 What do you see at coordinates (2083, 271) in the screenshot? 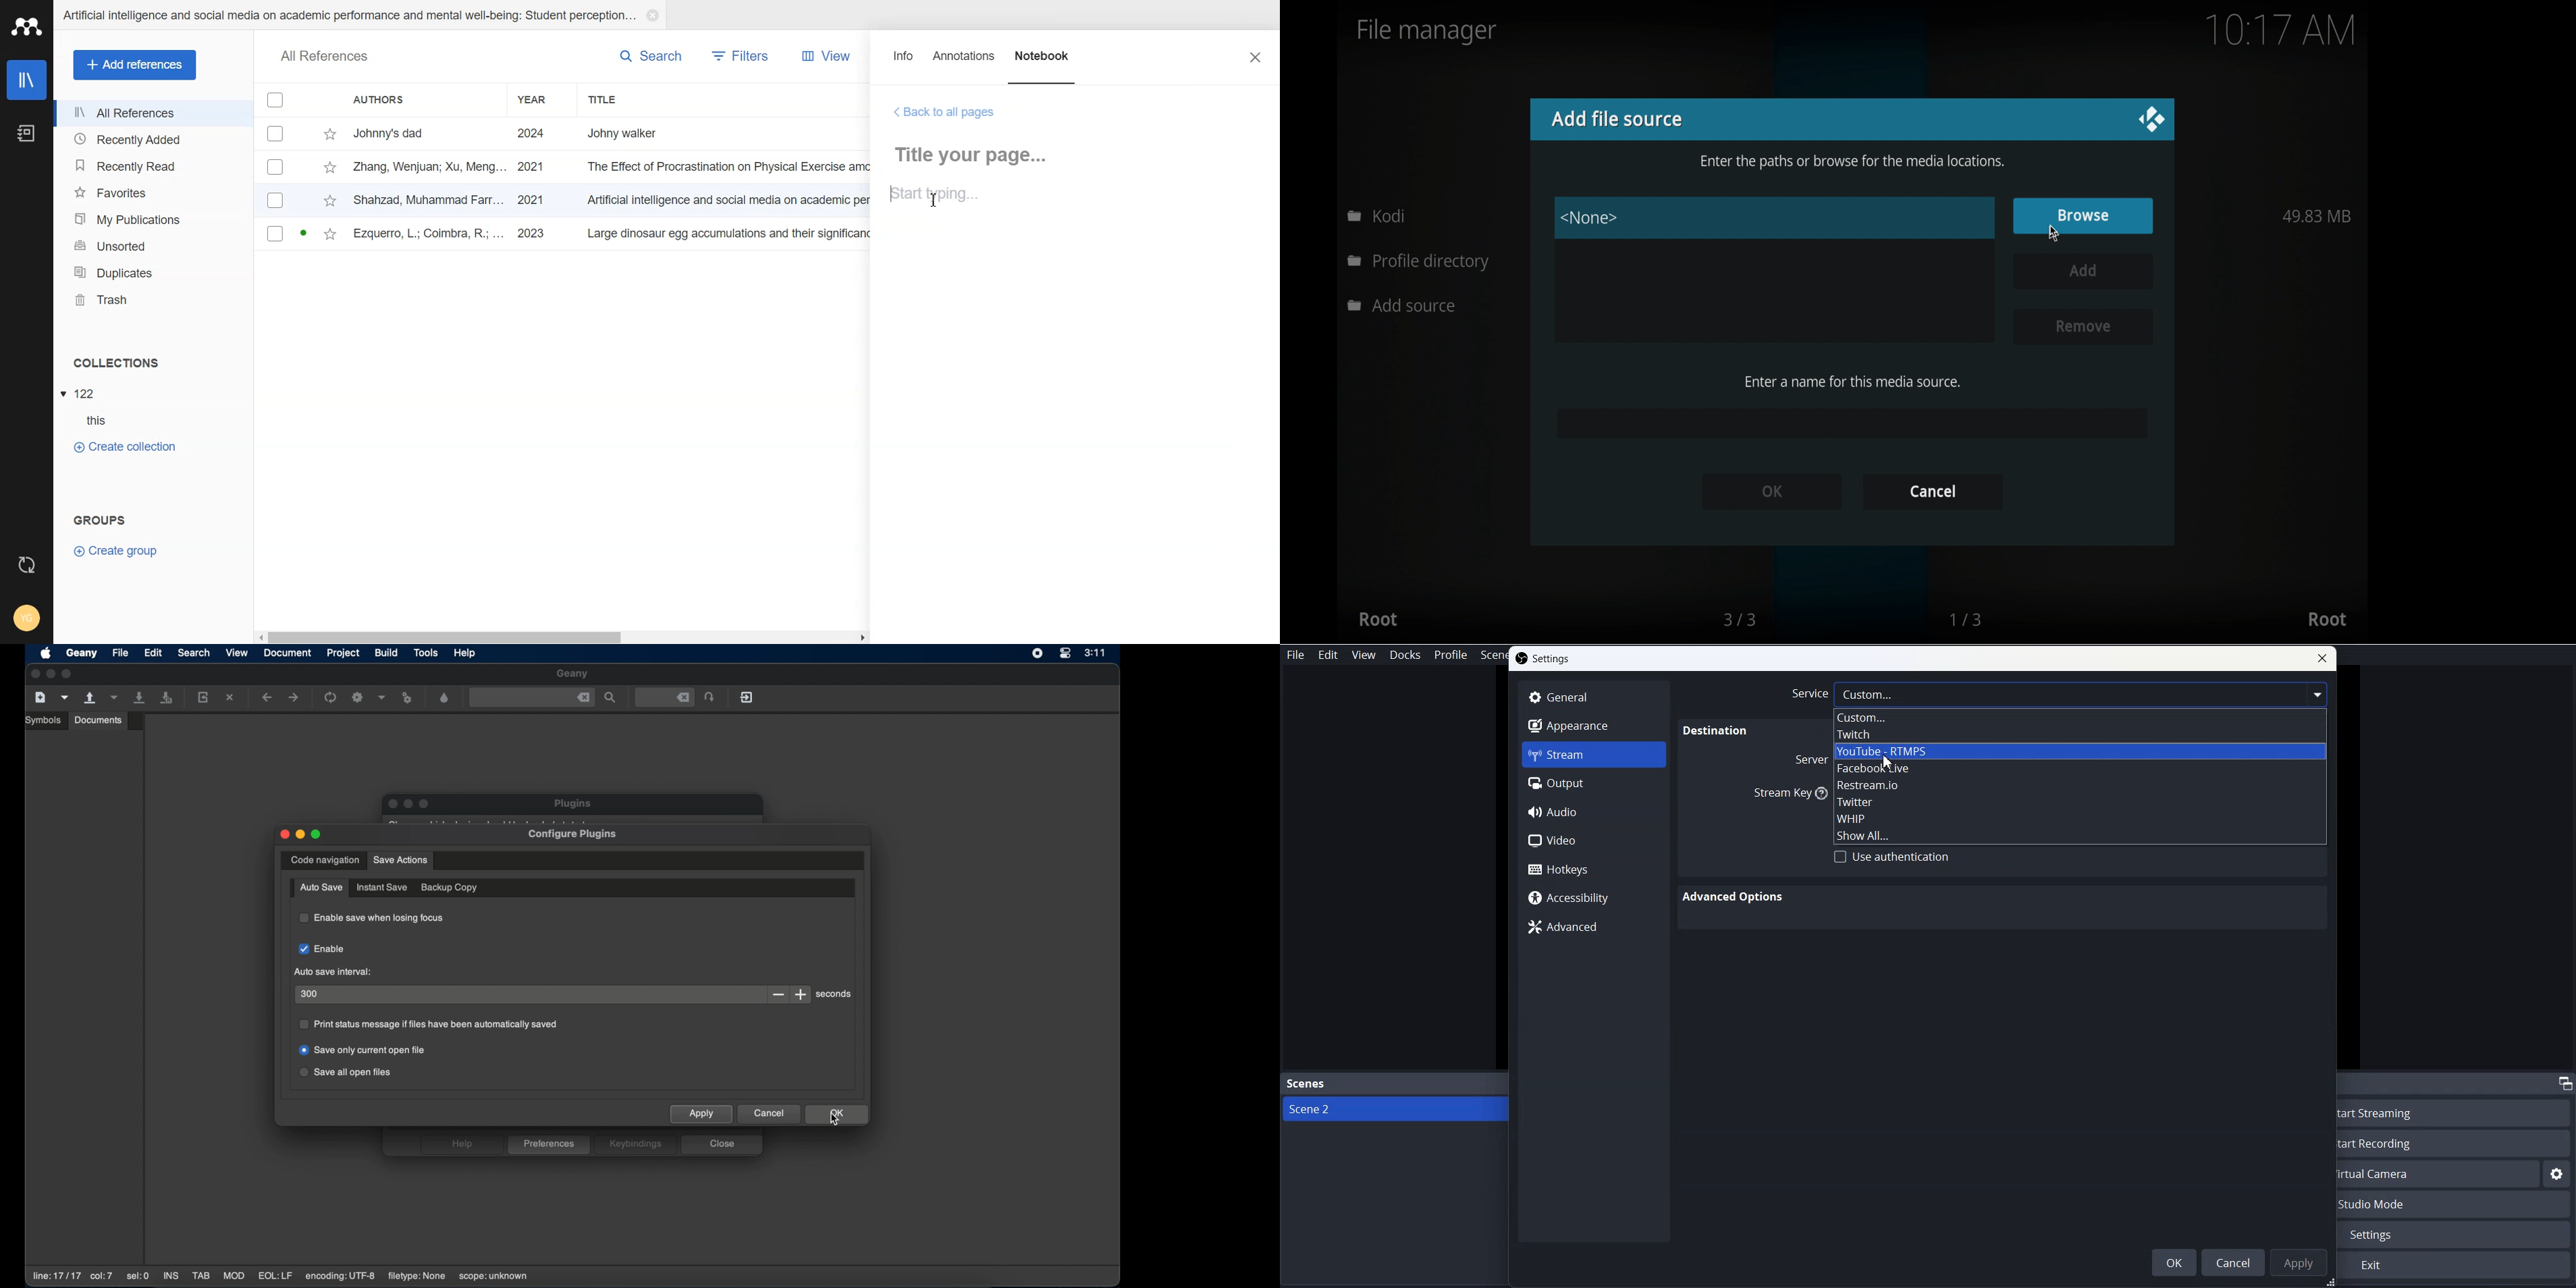
I see `add` at bounding box center [2083, 271].